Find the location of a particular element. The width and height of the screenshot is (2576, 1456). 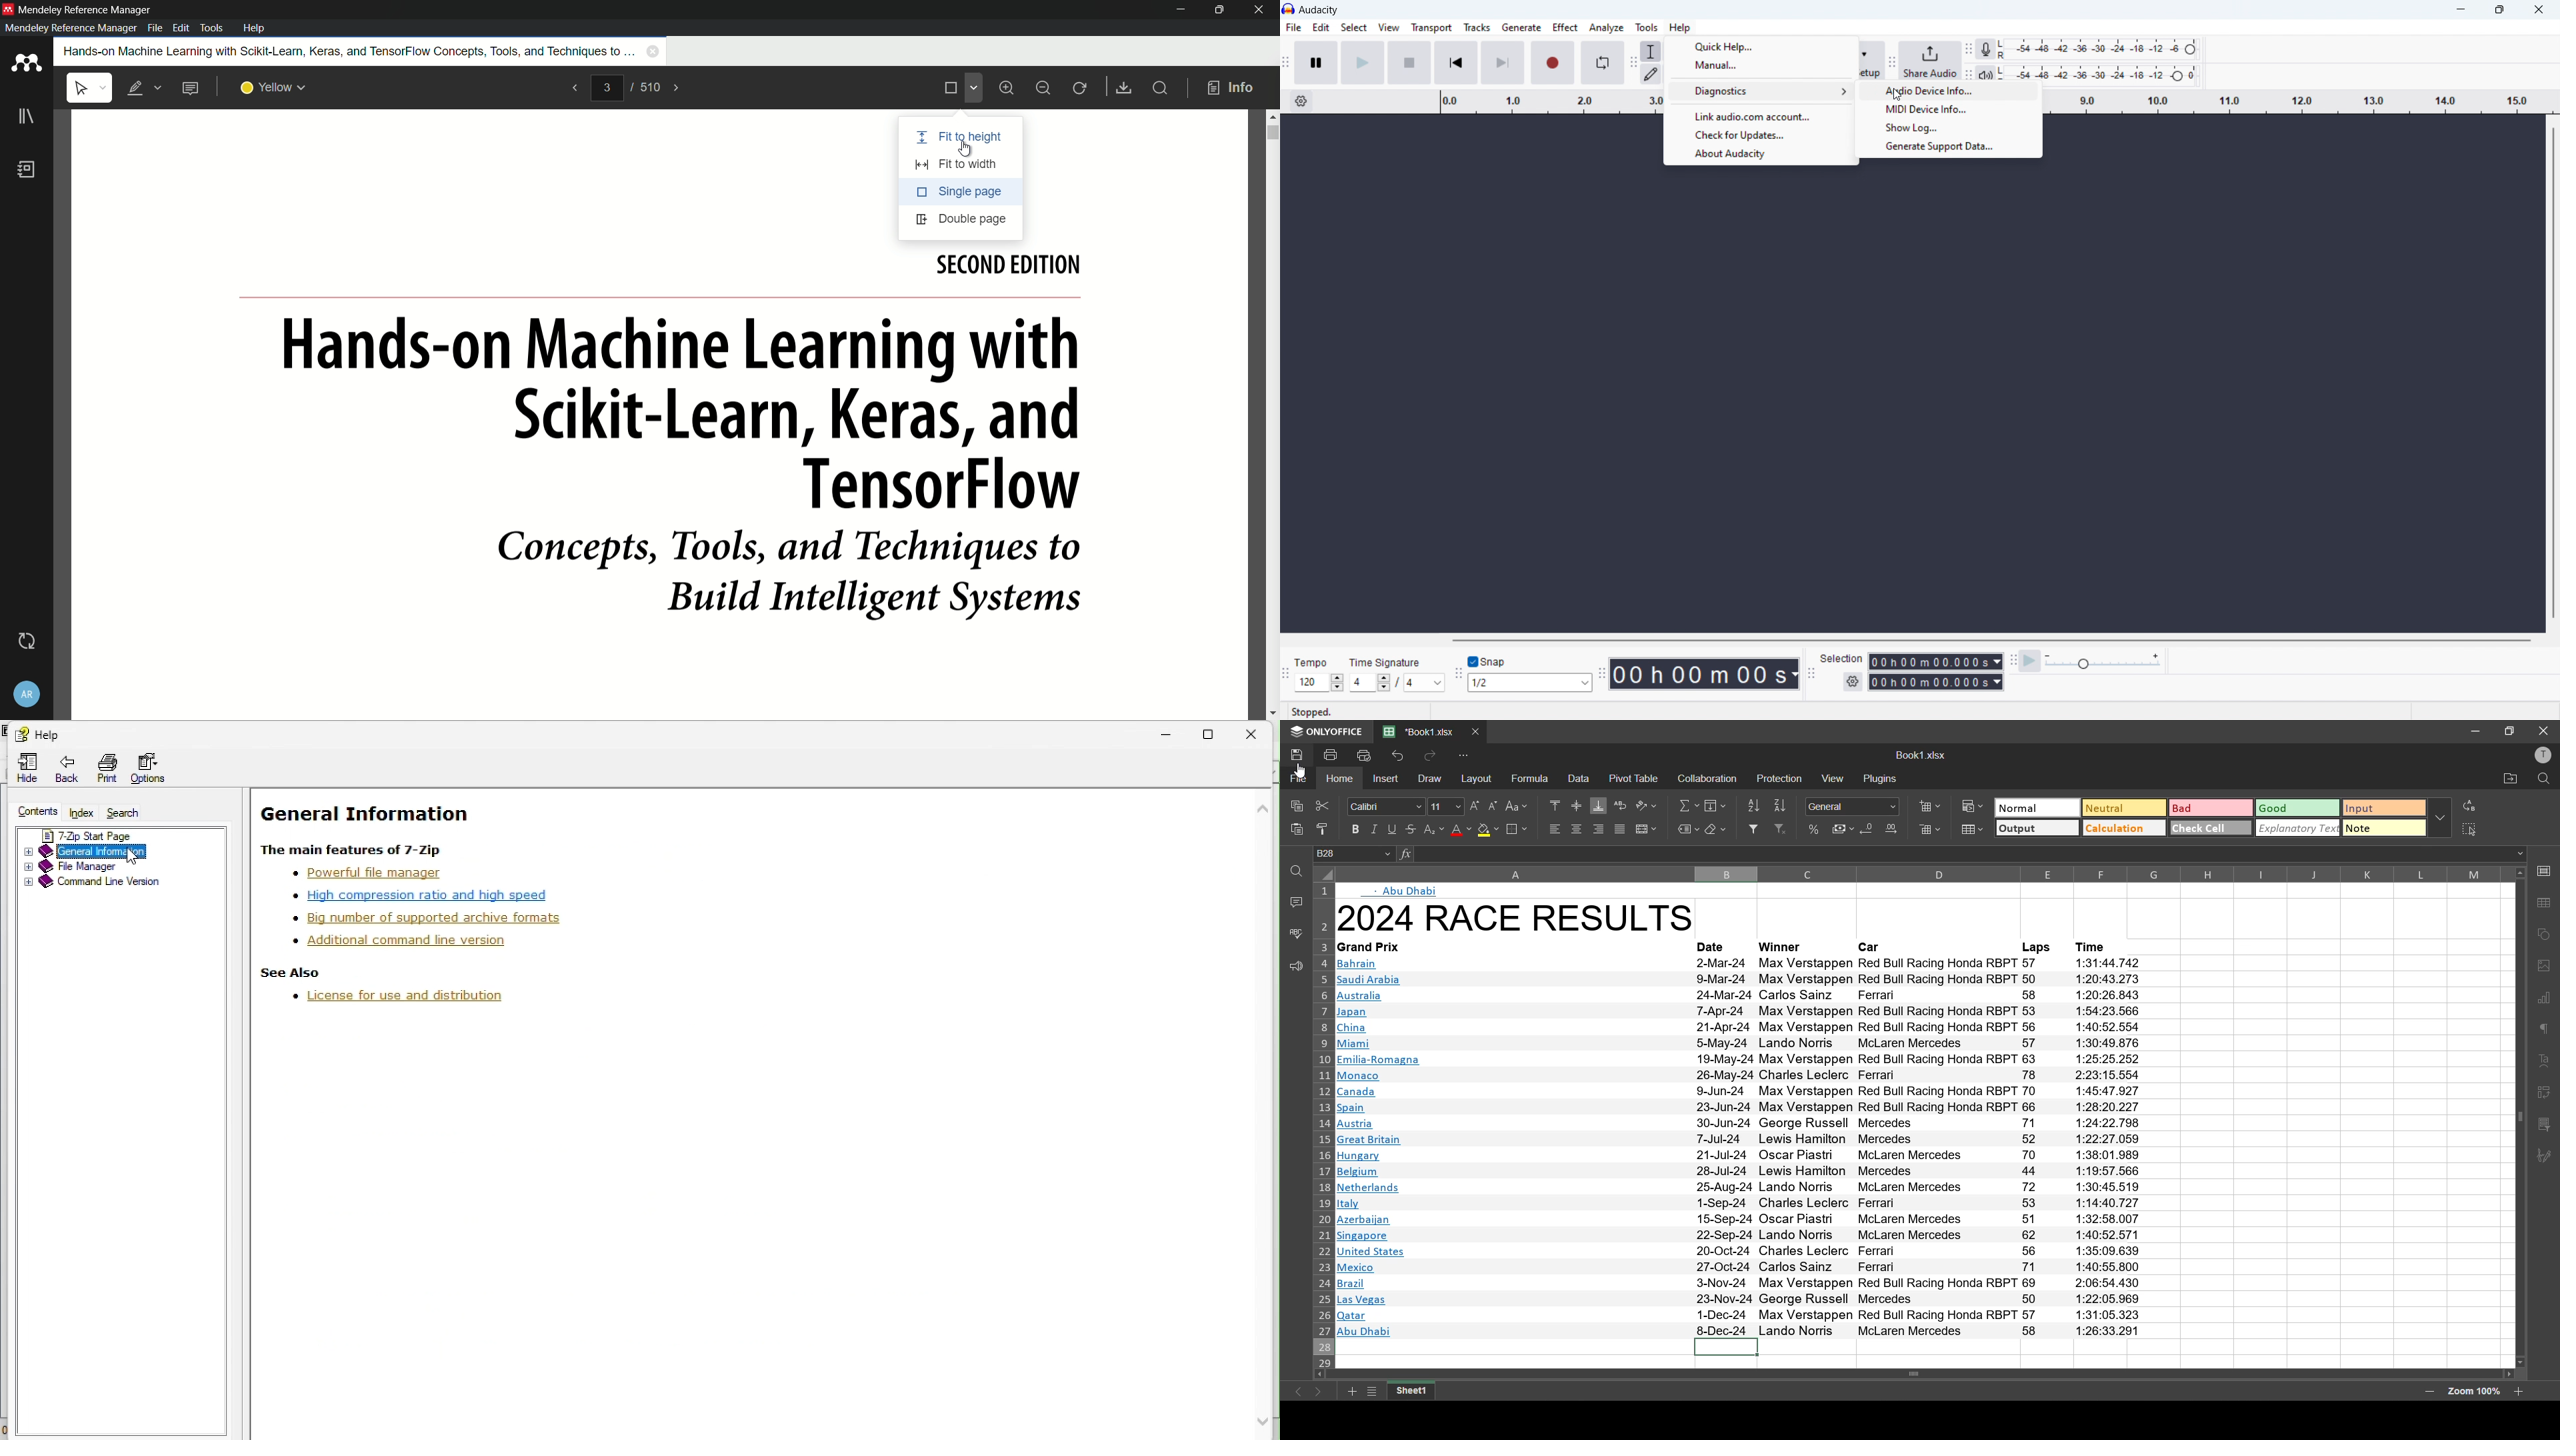

share audio toolbar is located at coordinates (1896, 59).